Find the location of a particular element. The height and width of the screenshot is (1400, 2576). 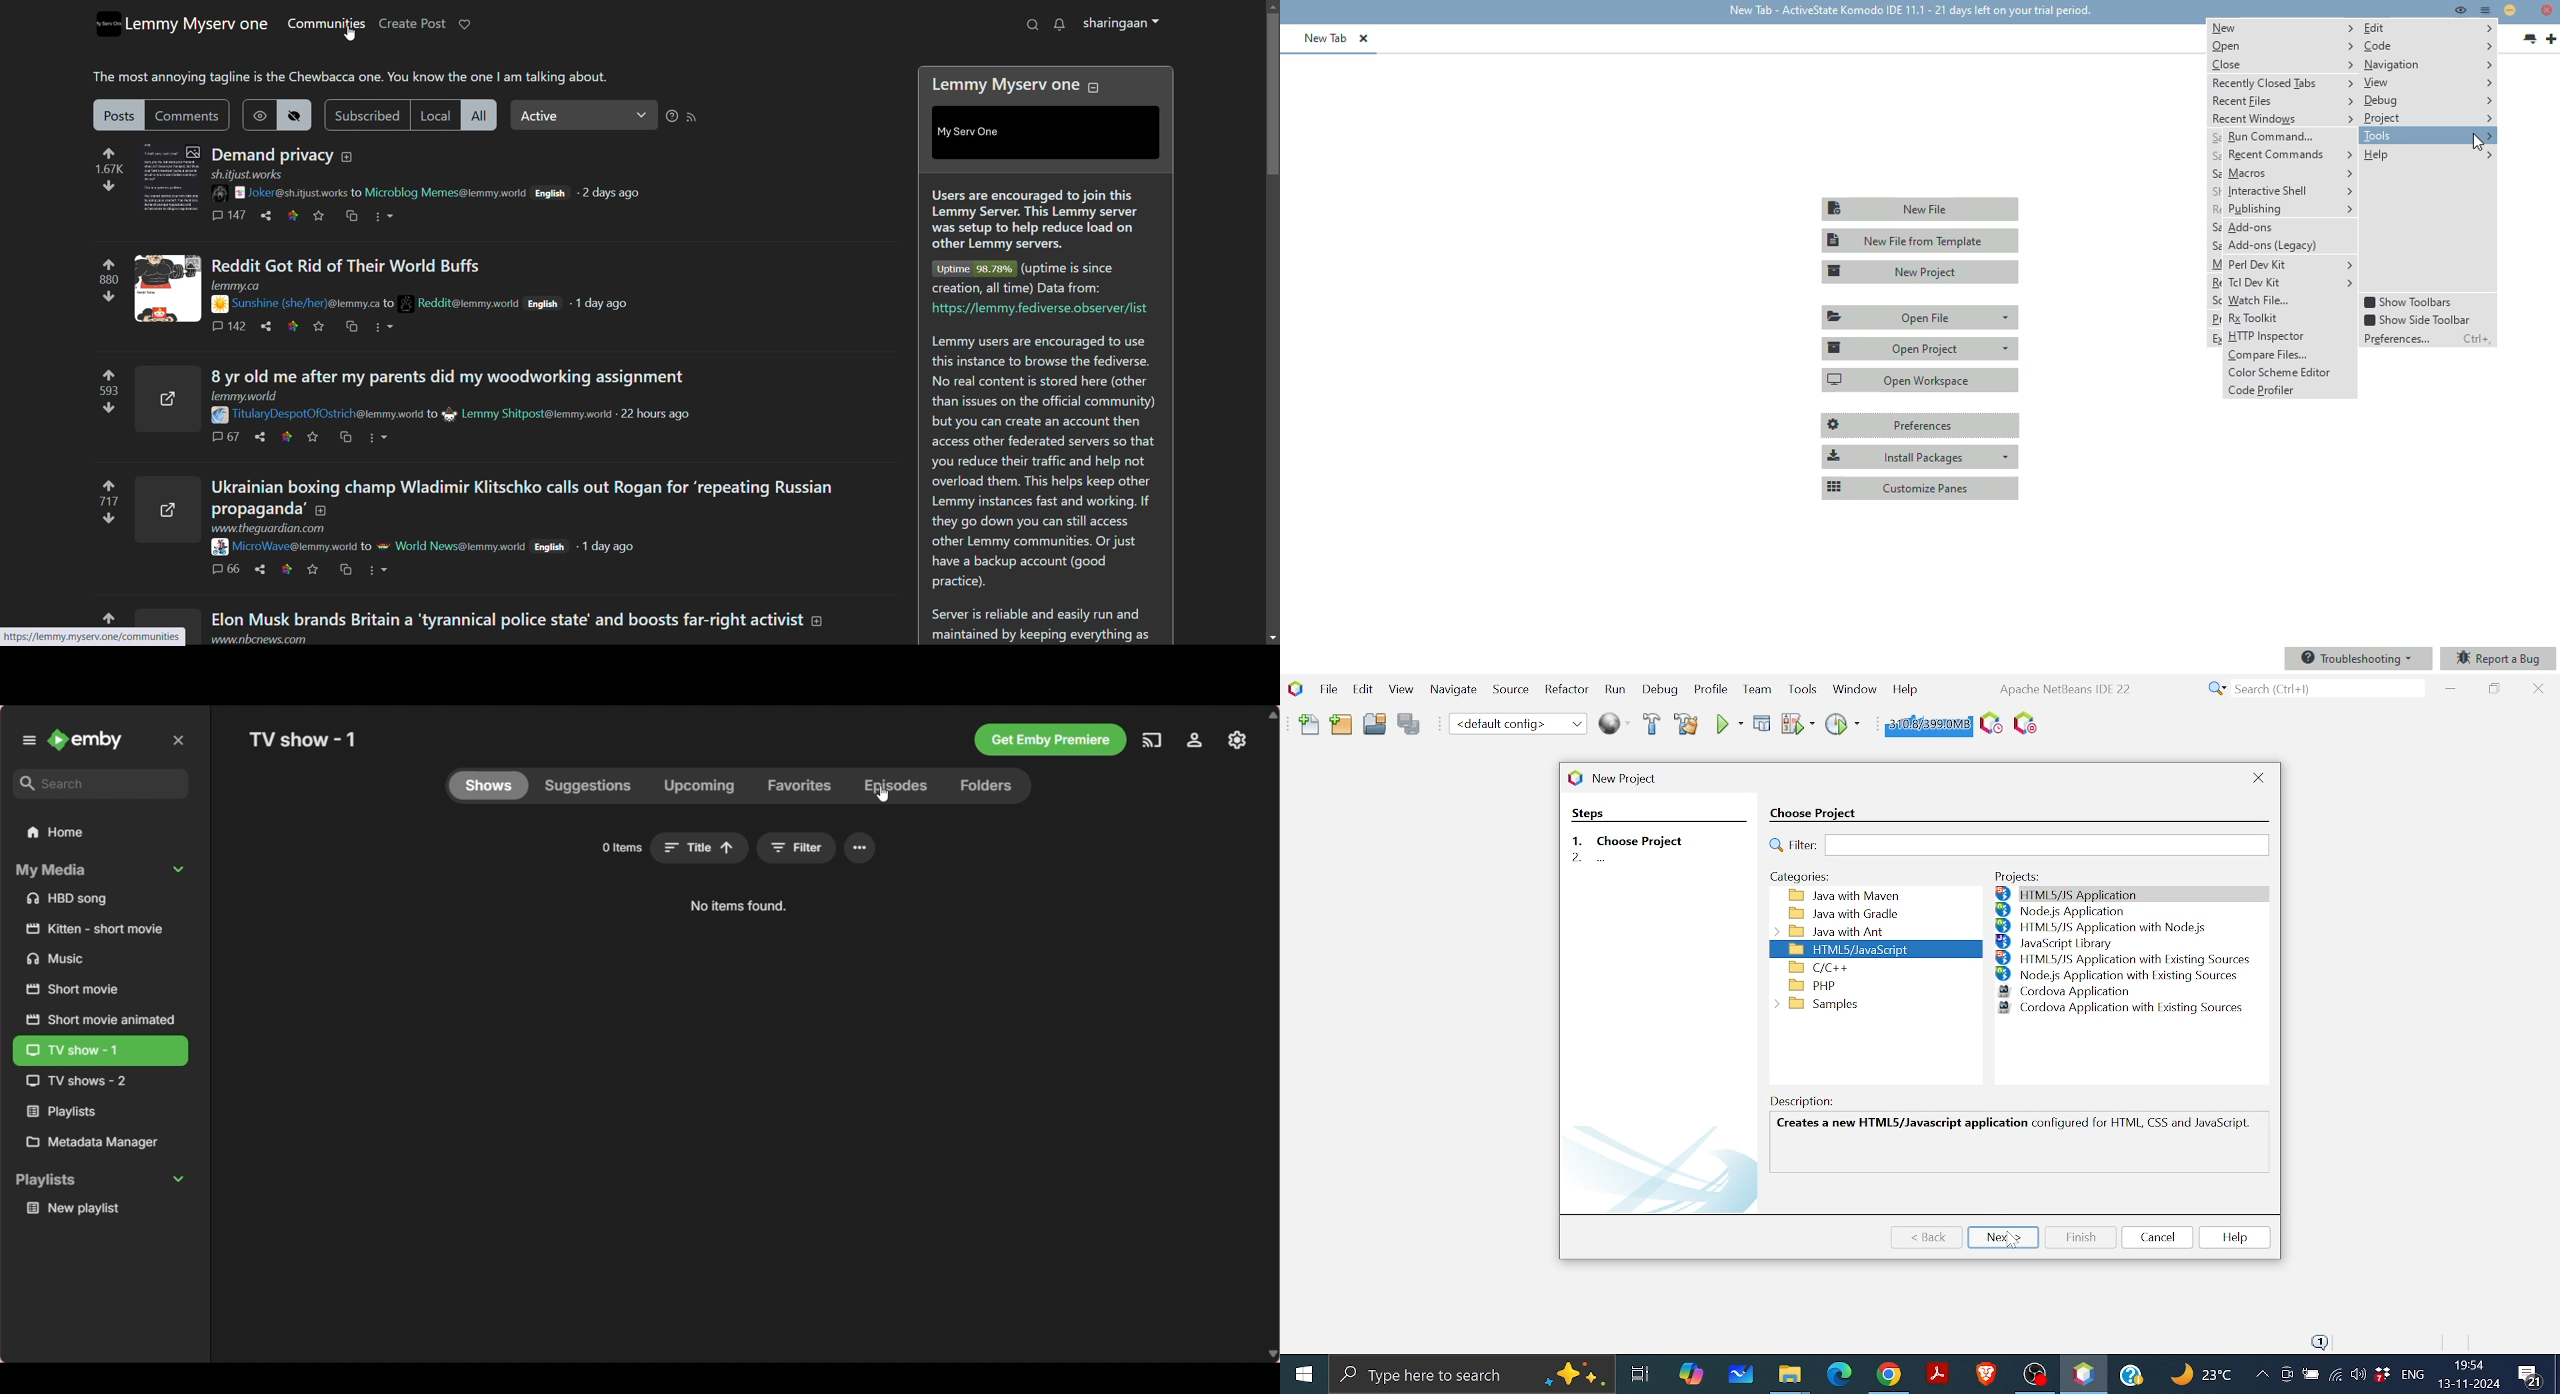

poster image is located at coordinates (217, 416).